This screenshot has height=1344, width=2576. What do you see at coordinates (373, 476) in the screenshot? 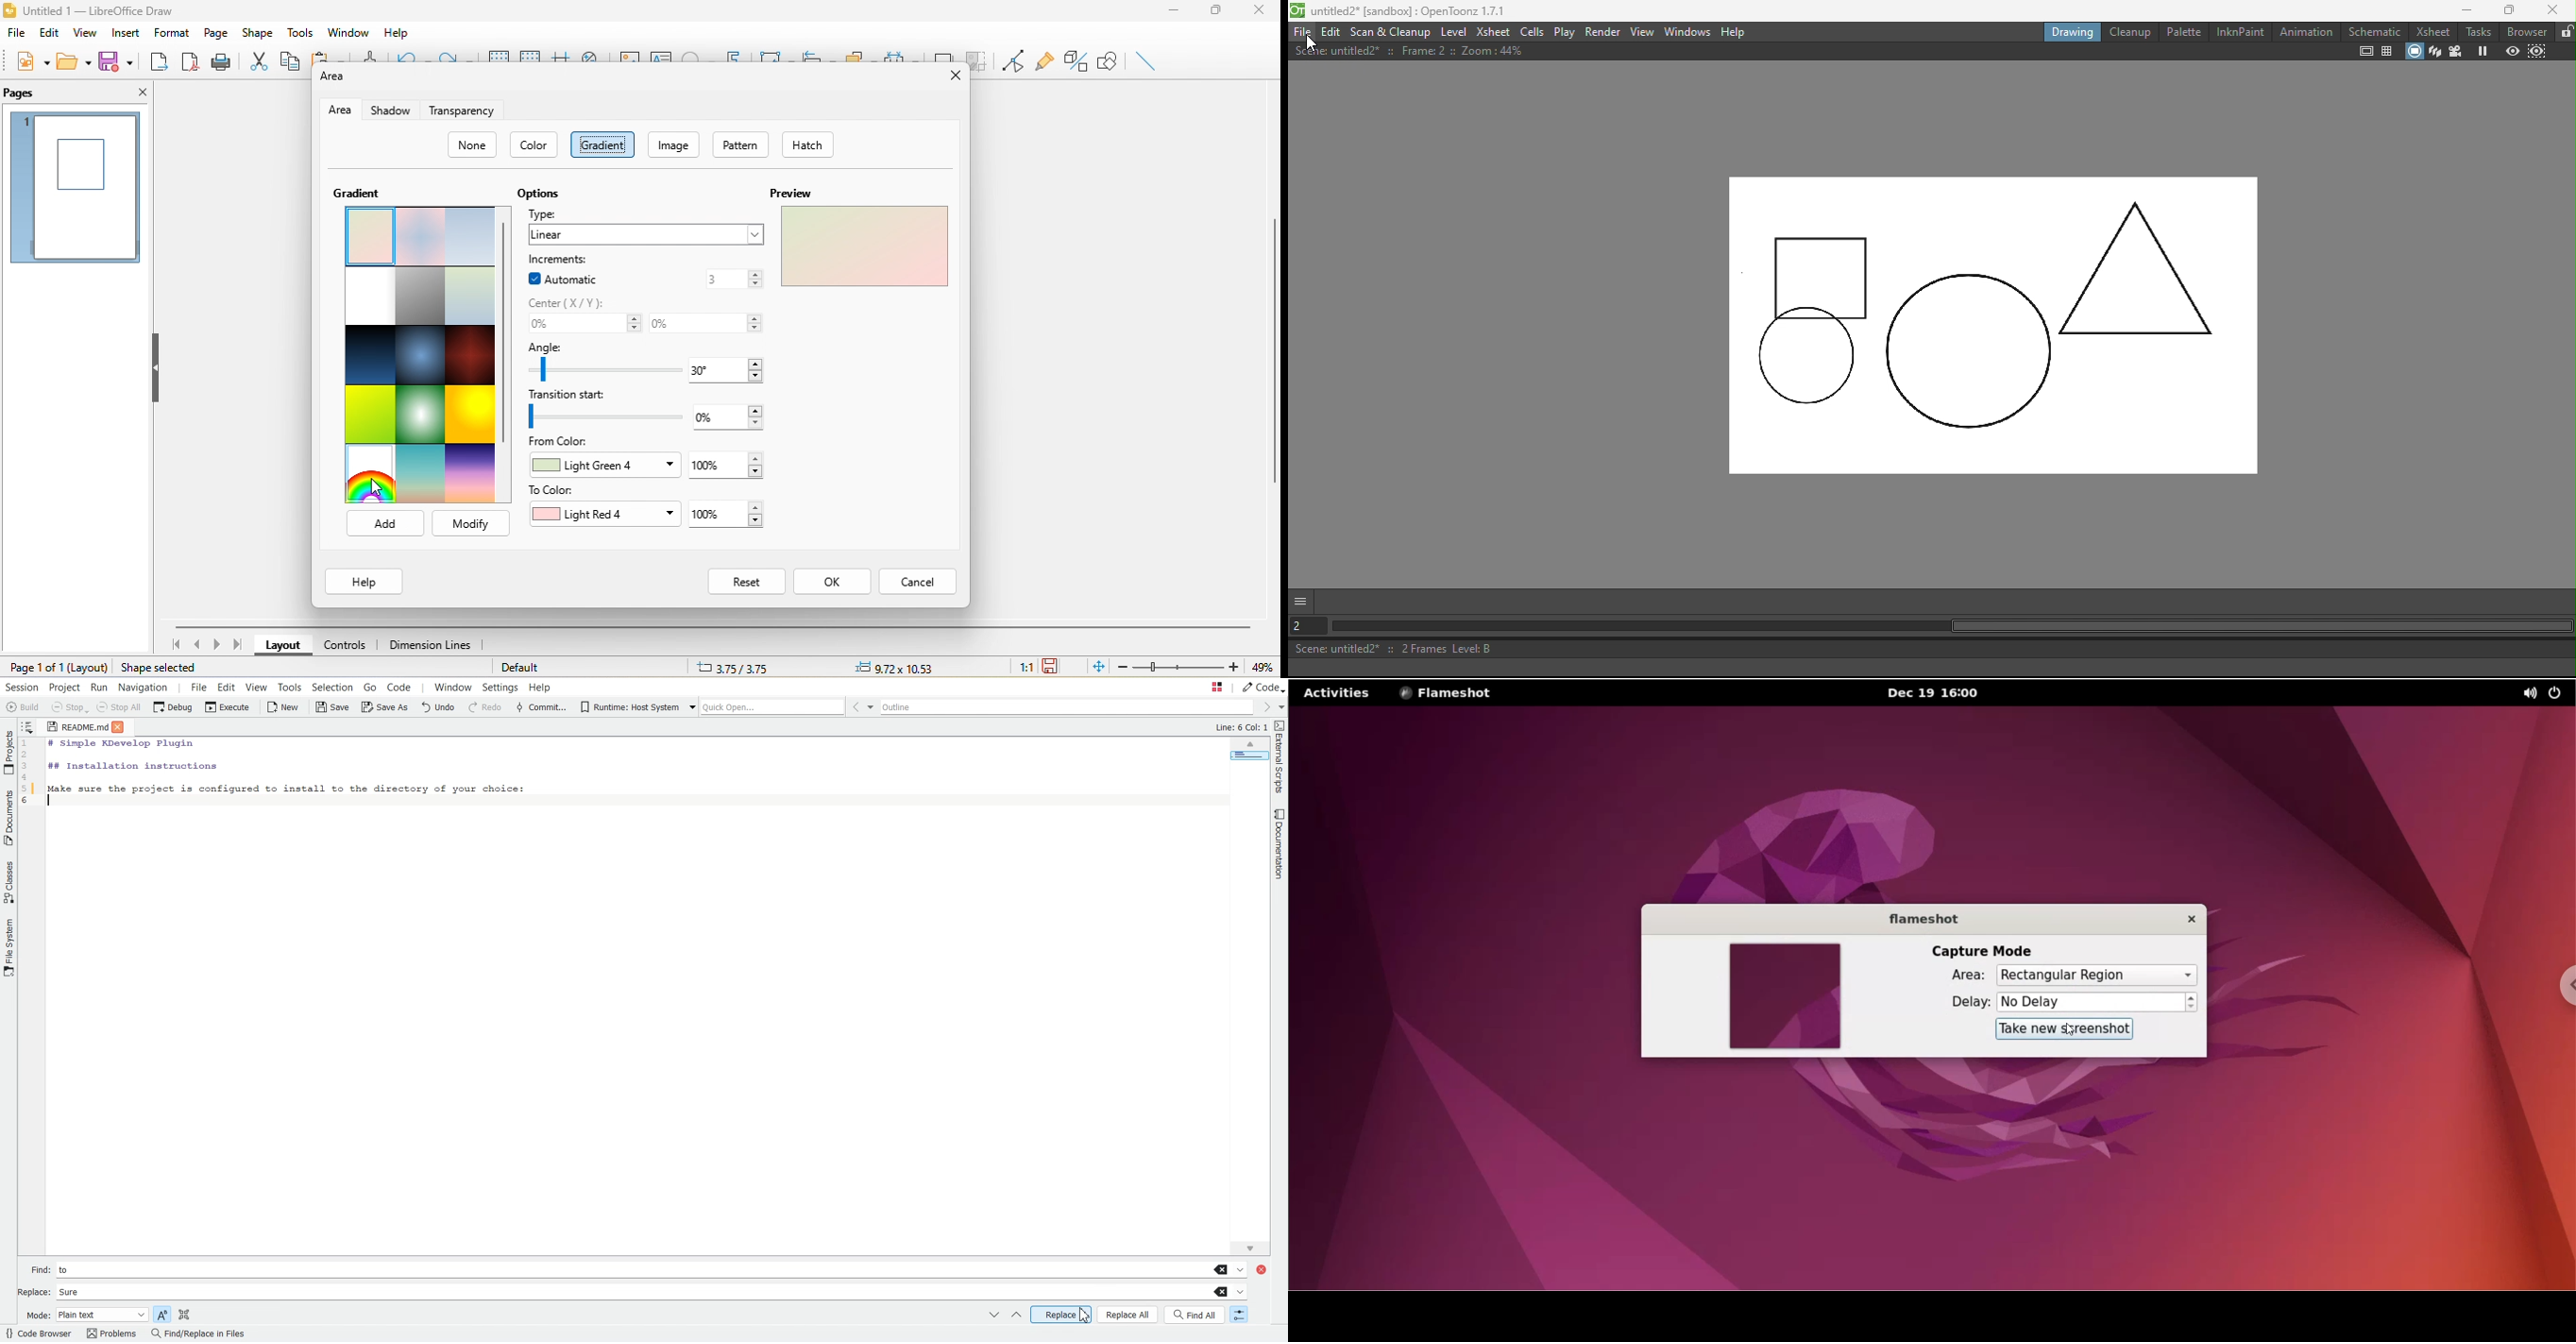
I see `rainbow ` at bounding box center [373, 476].